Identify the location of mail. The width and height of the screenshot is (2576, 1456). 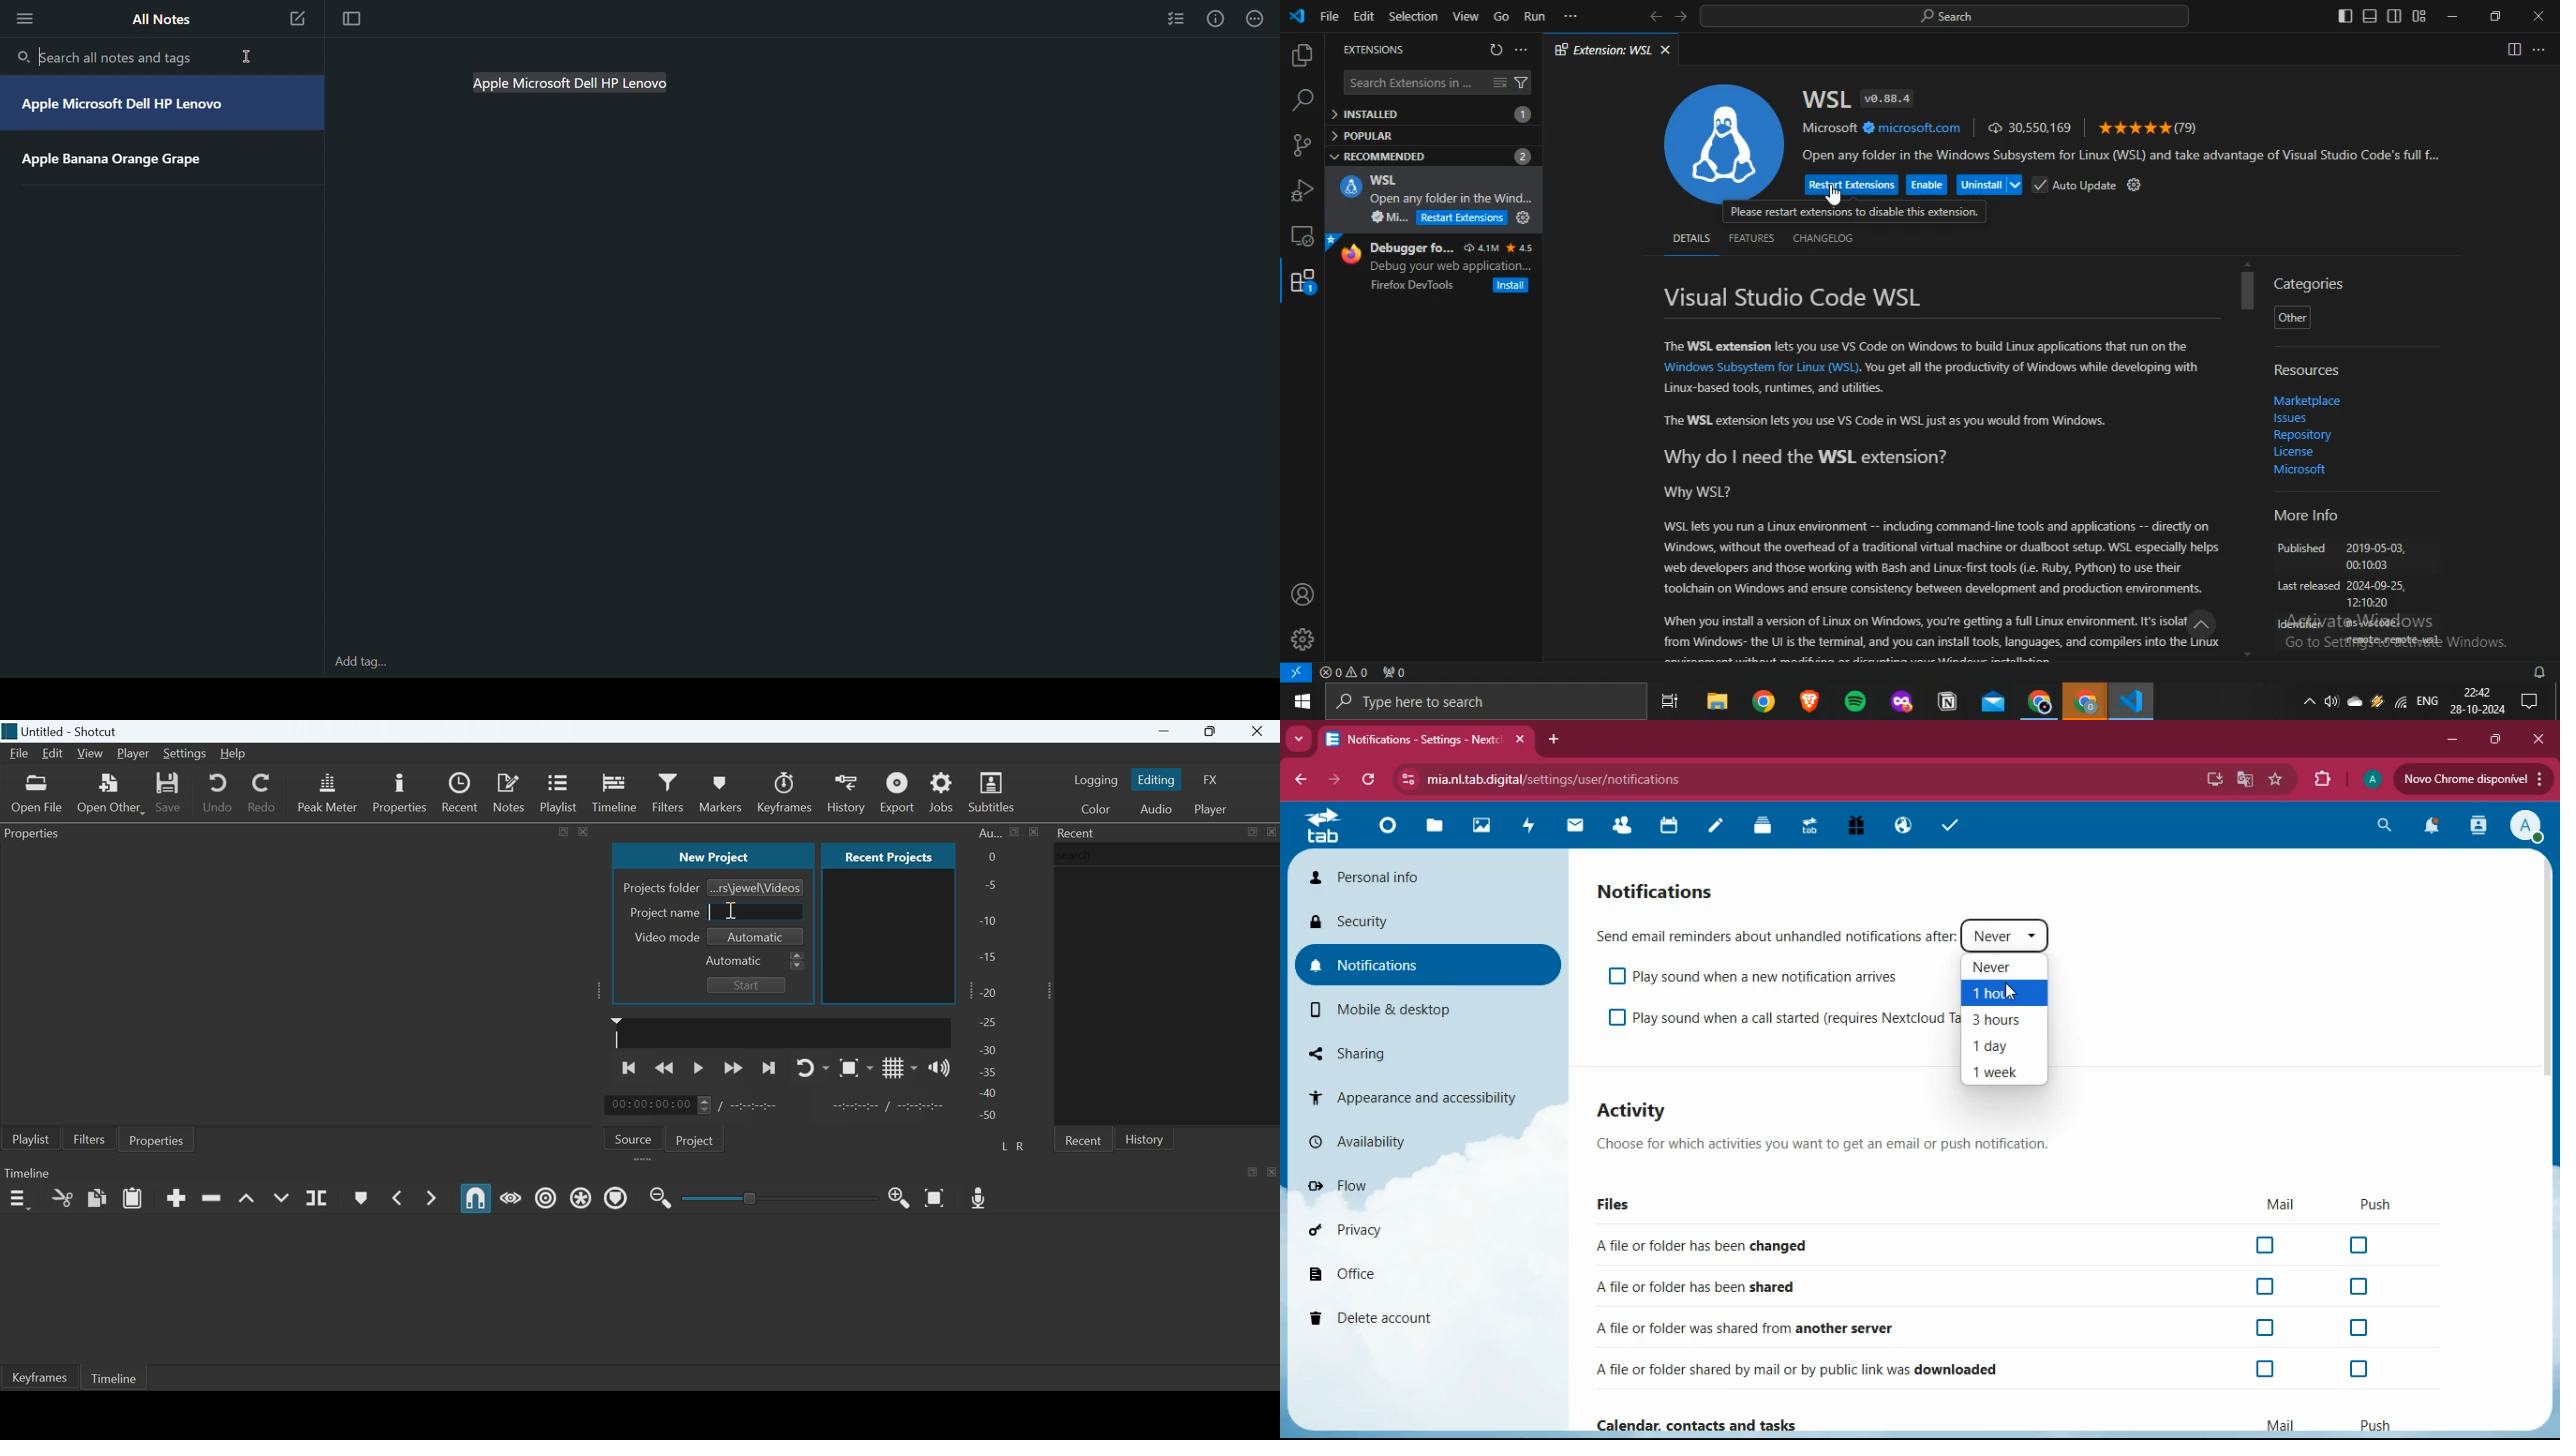
(2283, 1423).